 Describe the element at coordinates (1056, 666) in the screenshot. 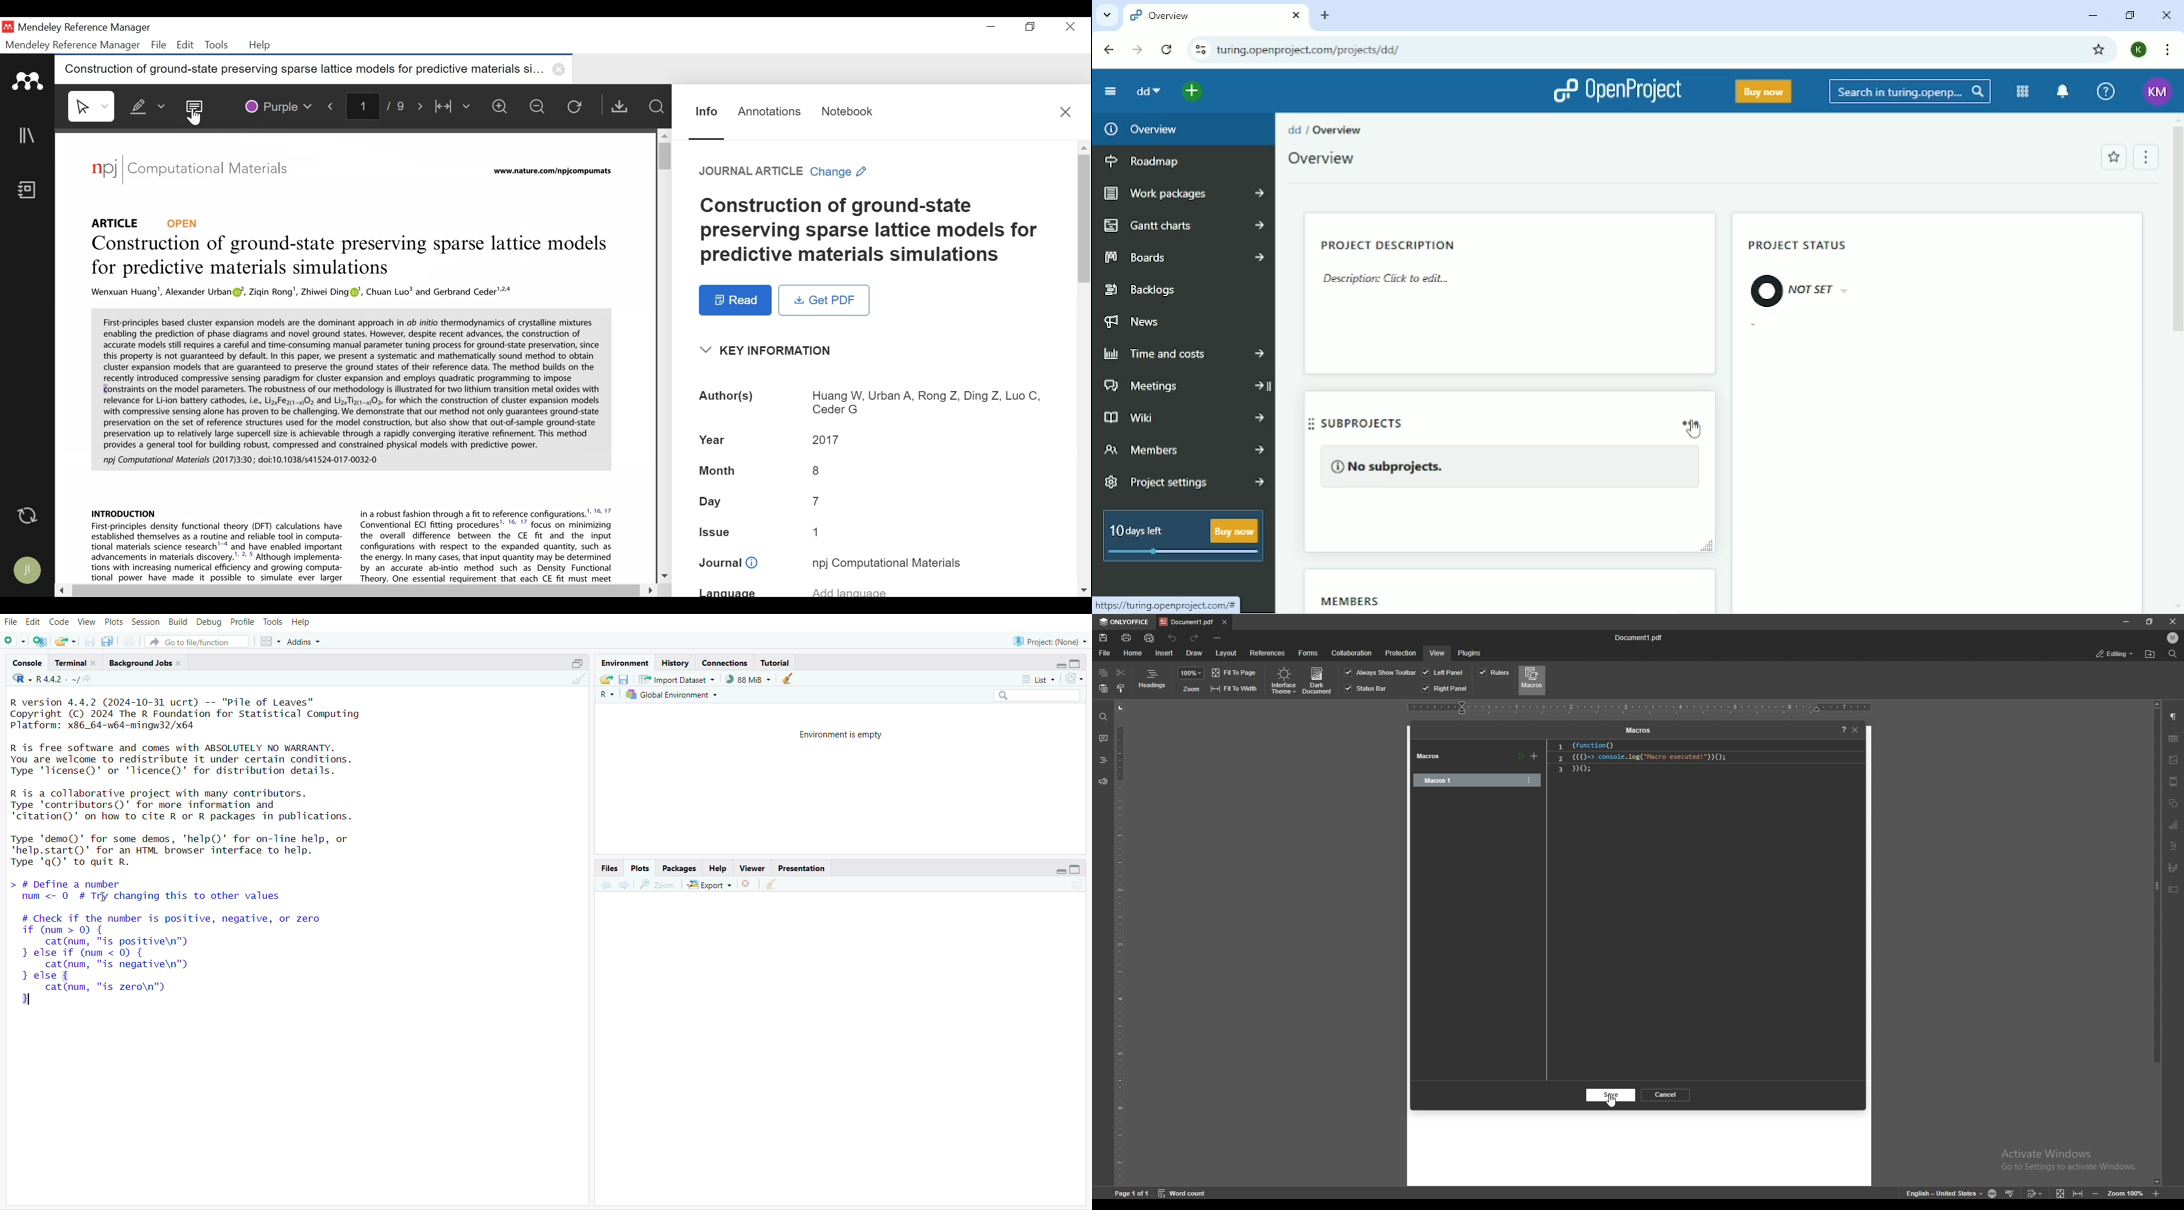

I see `expand` at that location.